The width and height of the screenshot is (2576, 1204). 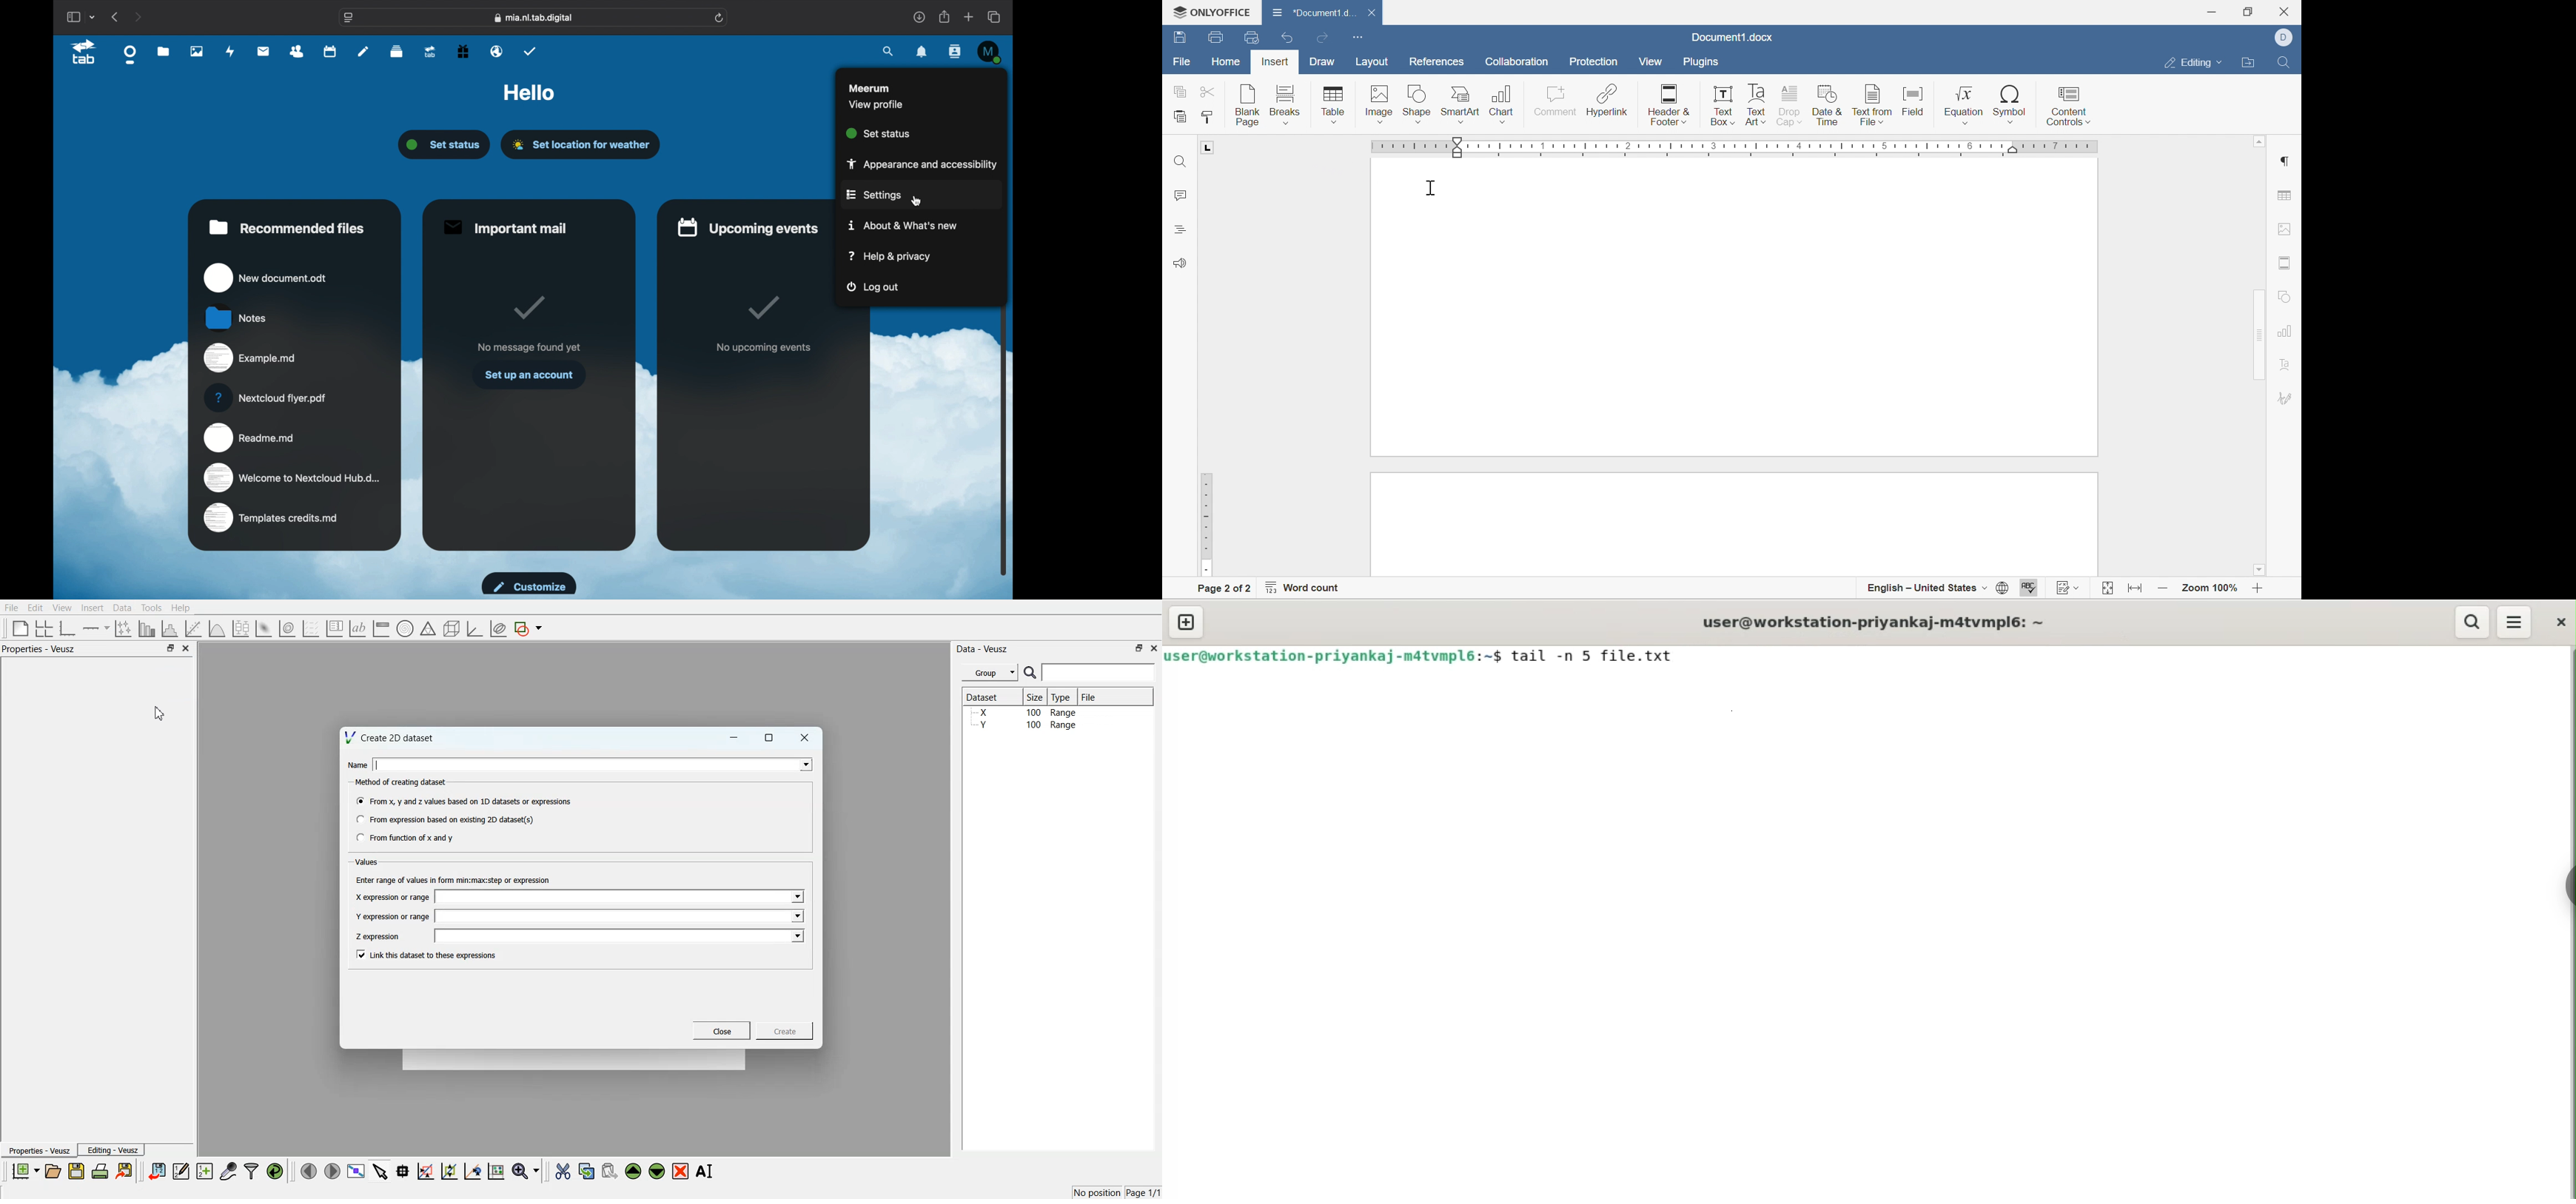 What do you see at coordinates (2286, 61) in the screenshot?
I see `Search` at bounding box center [2286, 61].